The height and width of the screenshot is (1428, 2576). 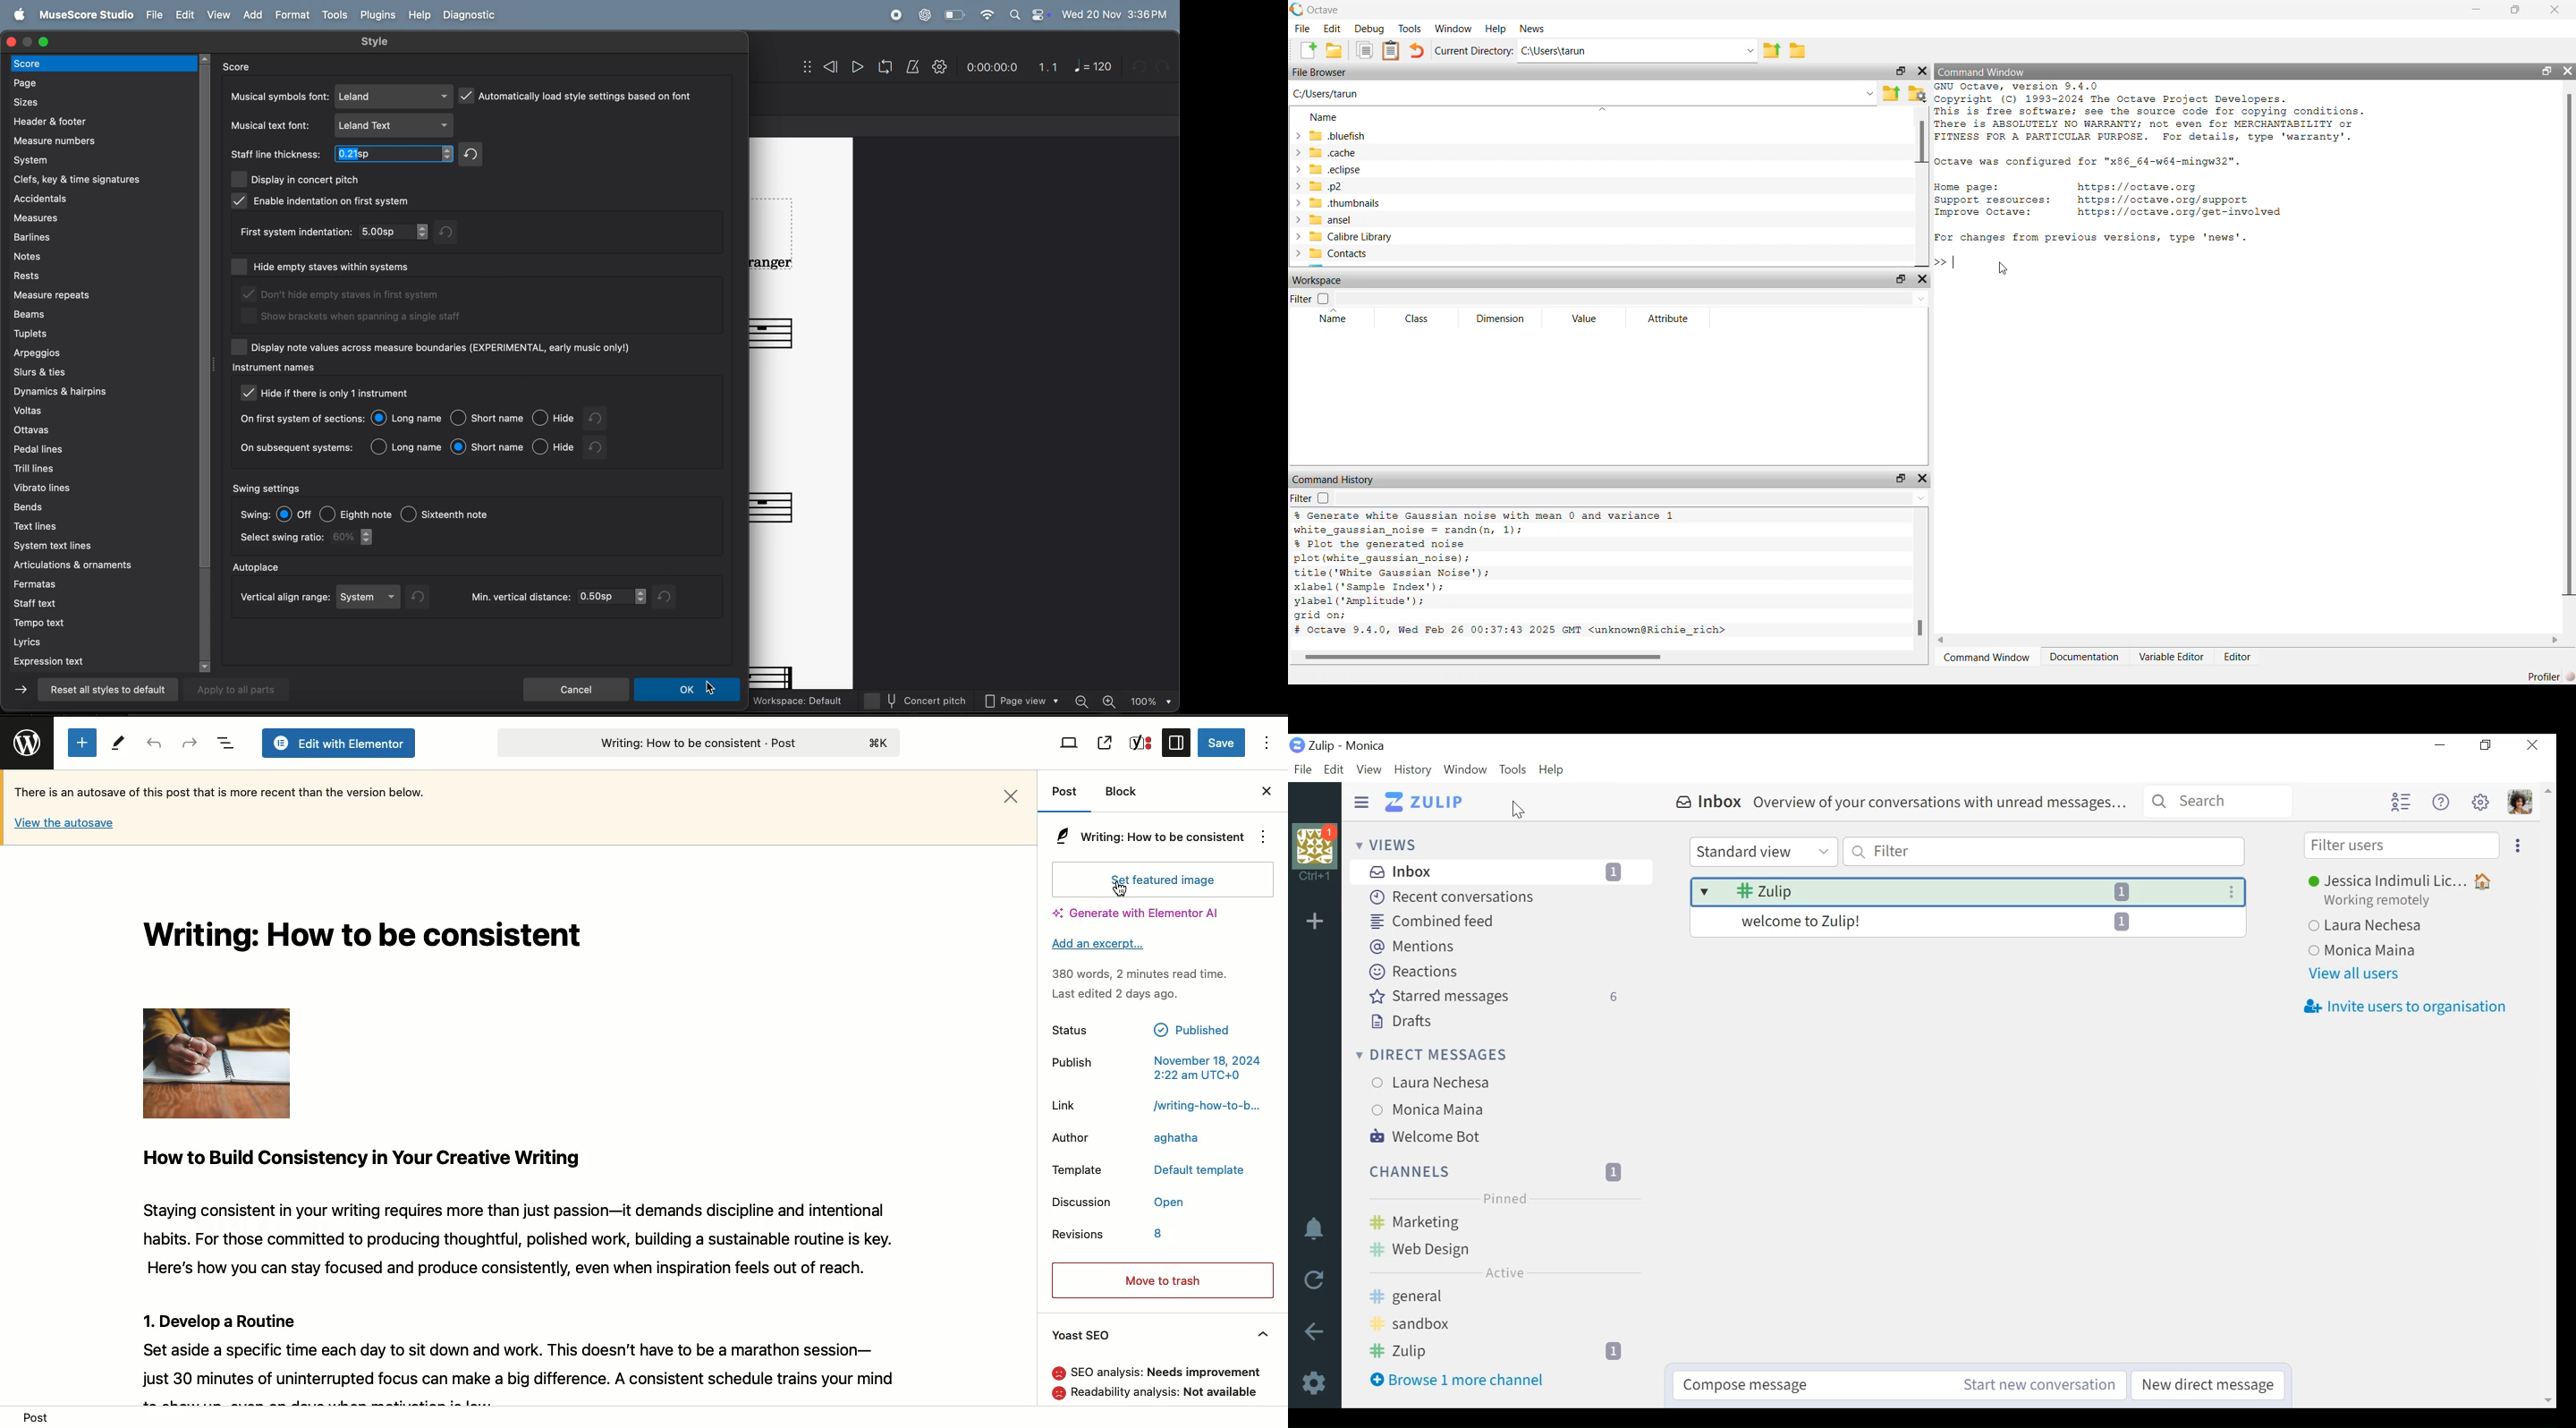 I want to click on Value, so click(x=1589, y=317).